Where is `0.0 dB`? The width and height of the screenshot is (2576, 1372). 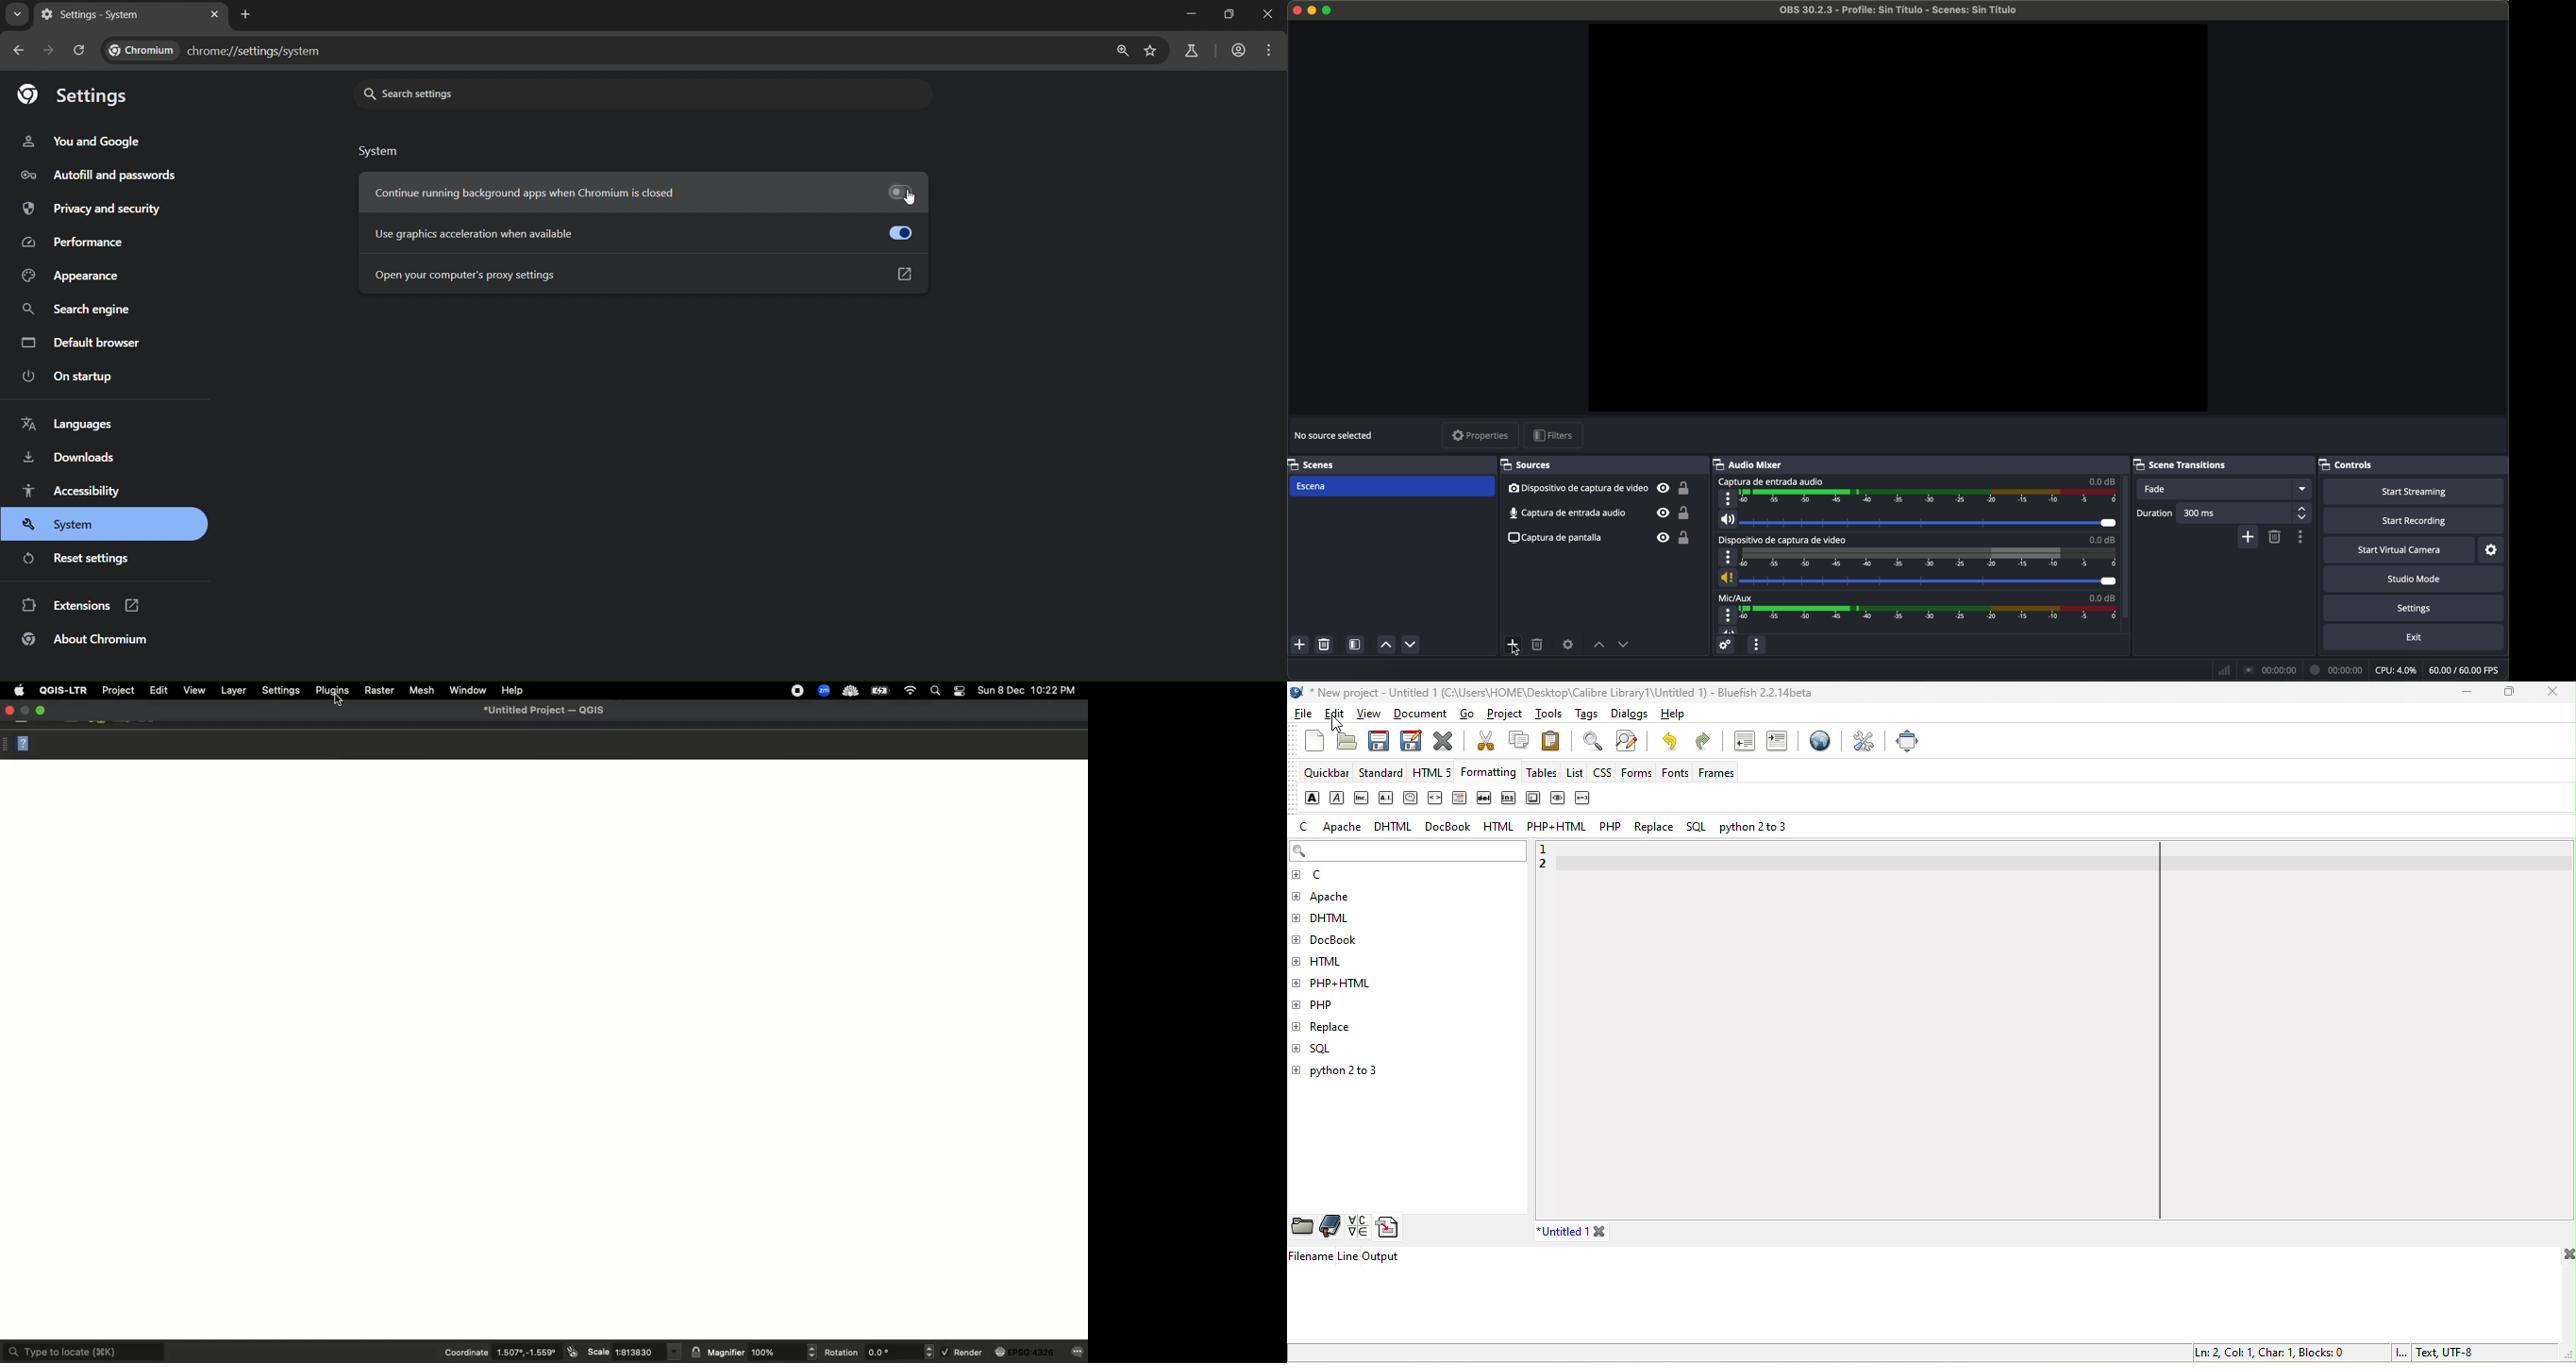
0.0 dB is located at coordinates (2102, 596).